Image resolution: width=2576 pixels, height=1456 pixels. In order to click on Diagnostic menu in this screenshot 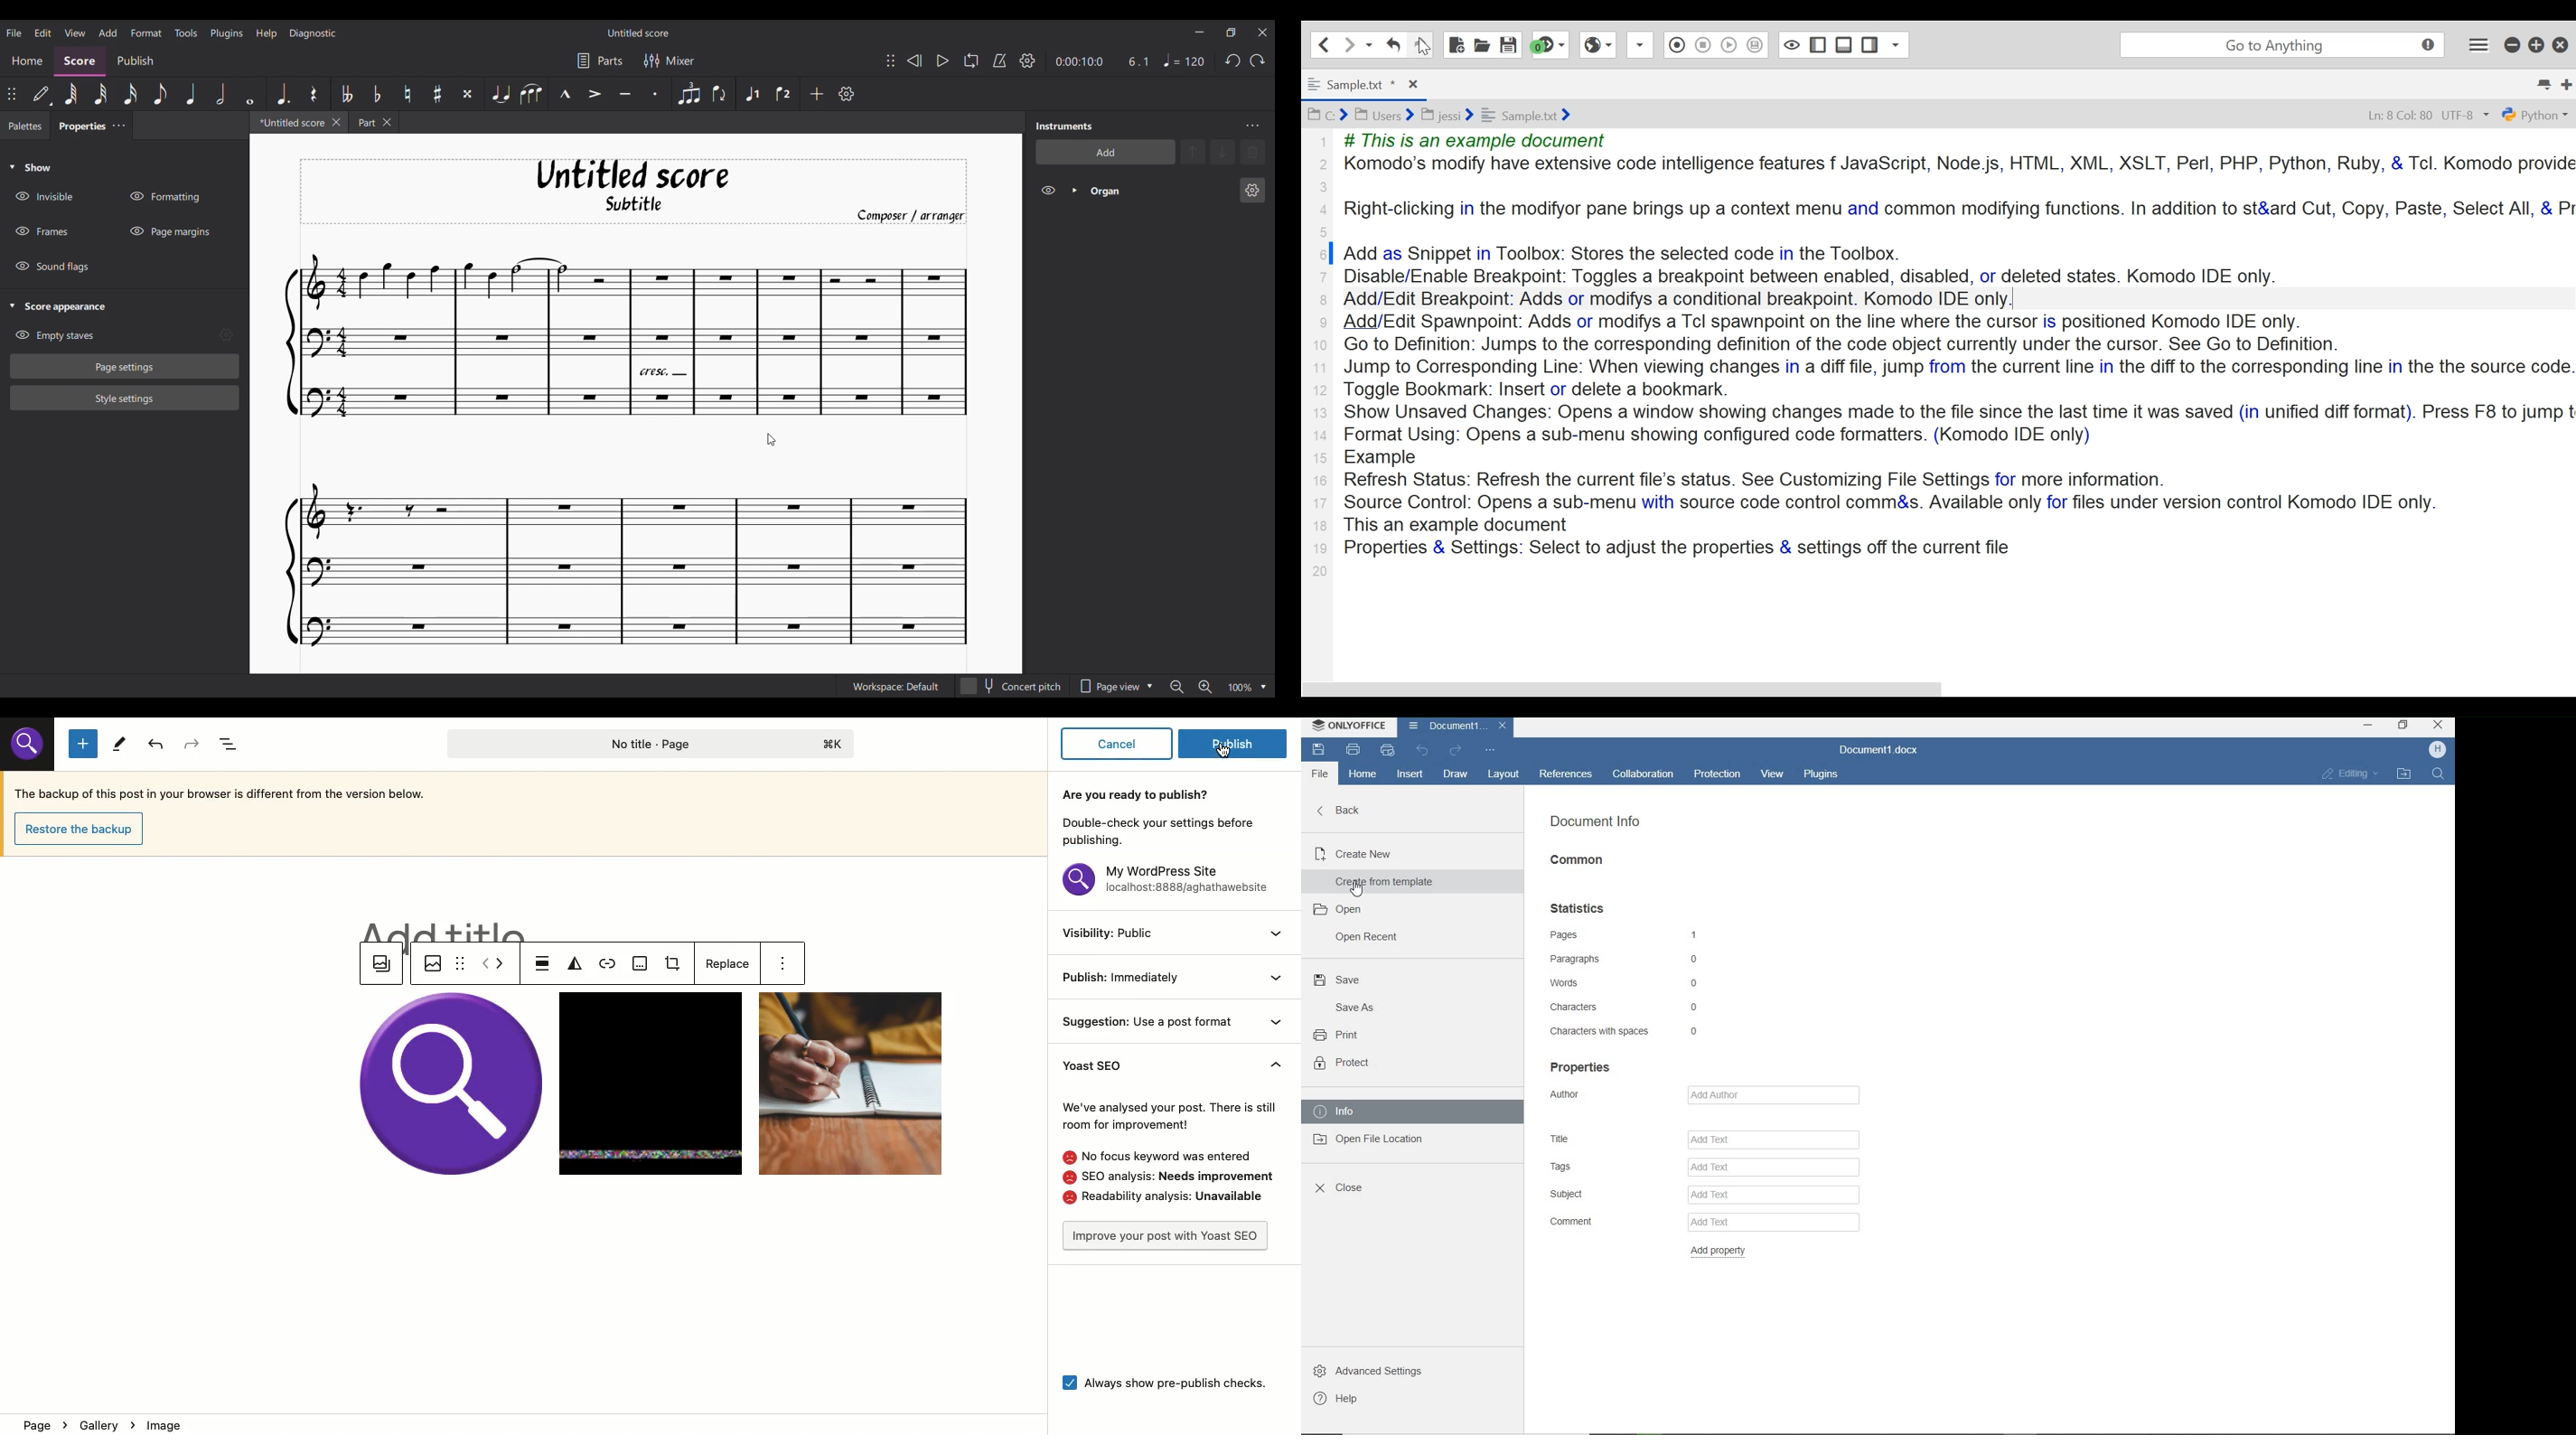, I will do `click(314, 33)`.